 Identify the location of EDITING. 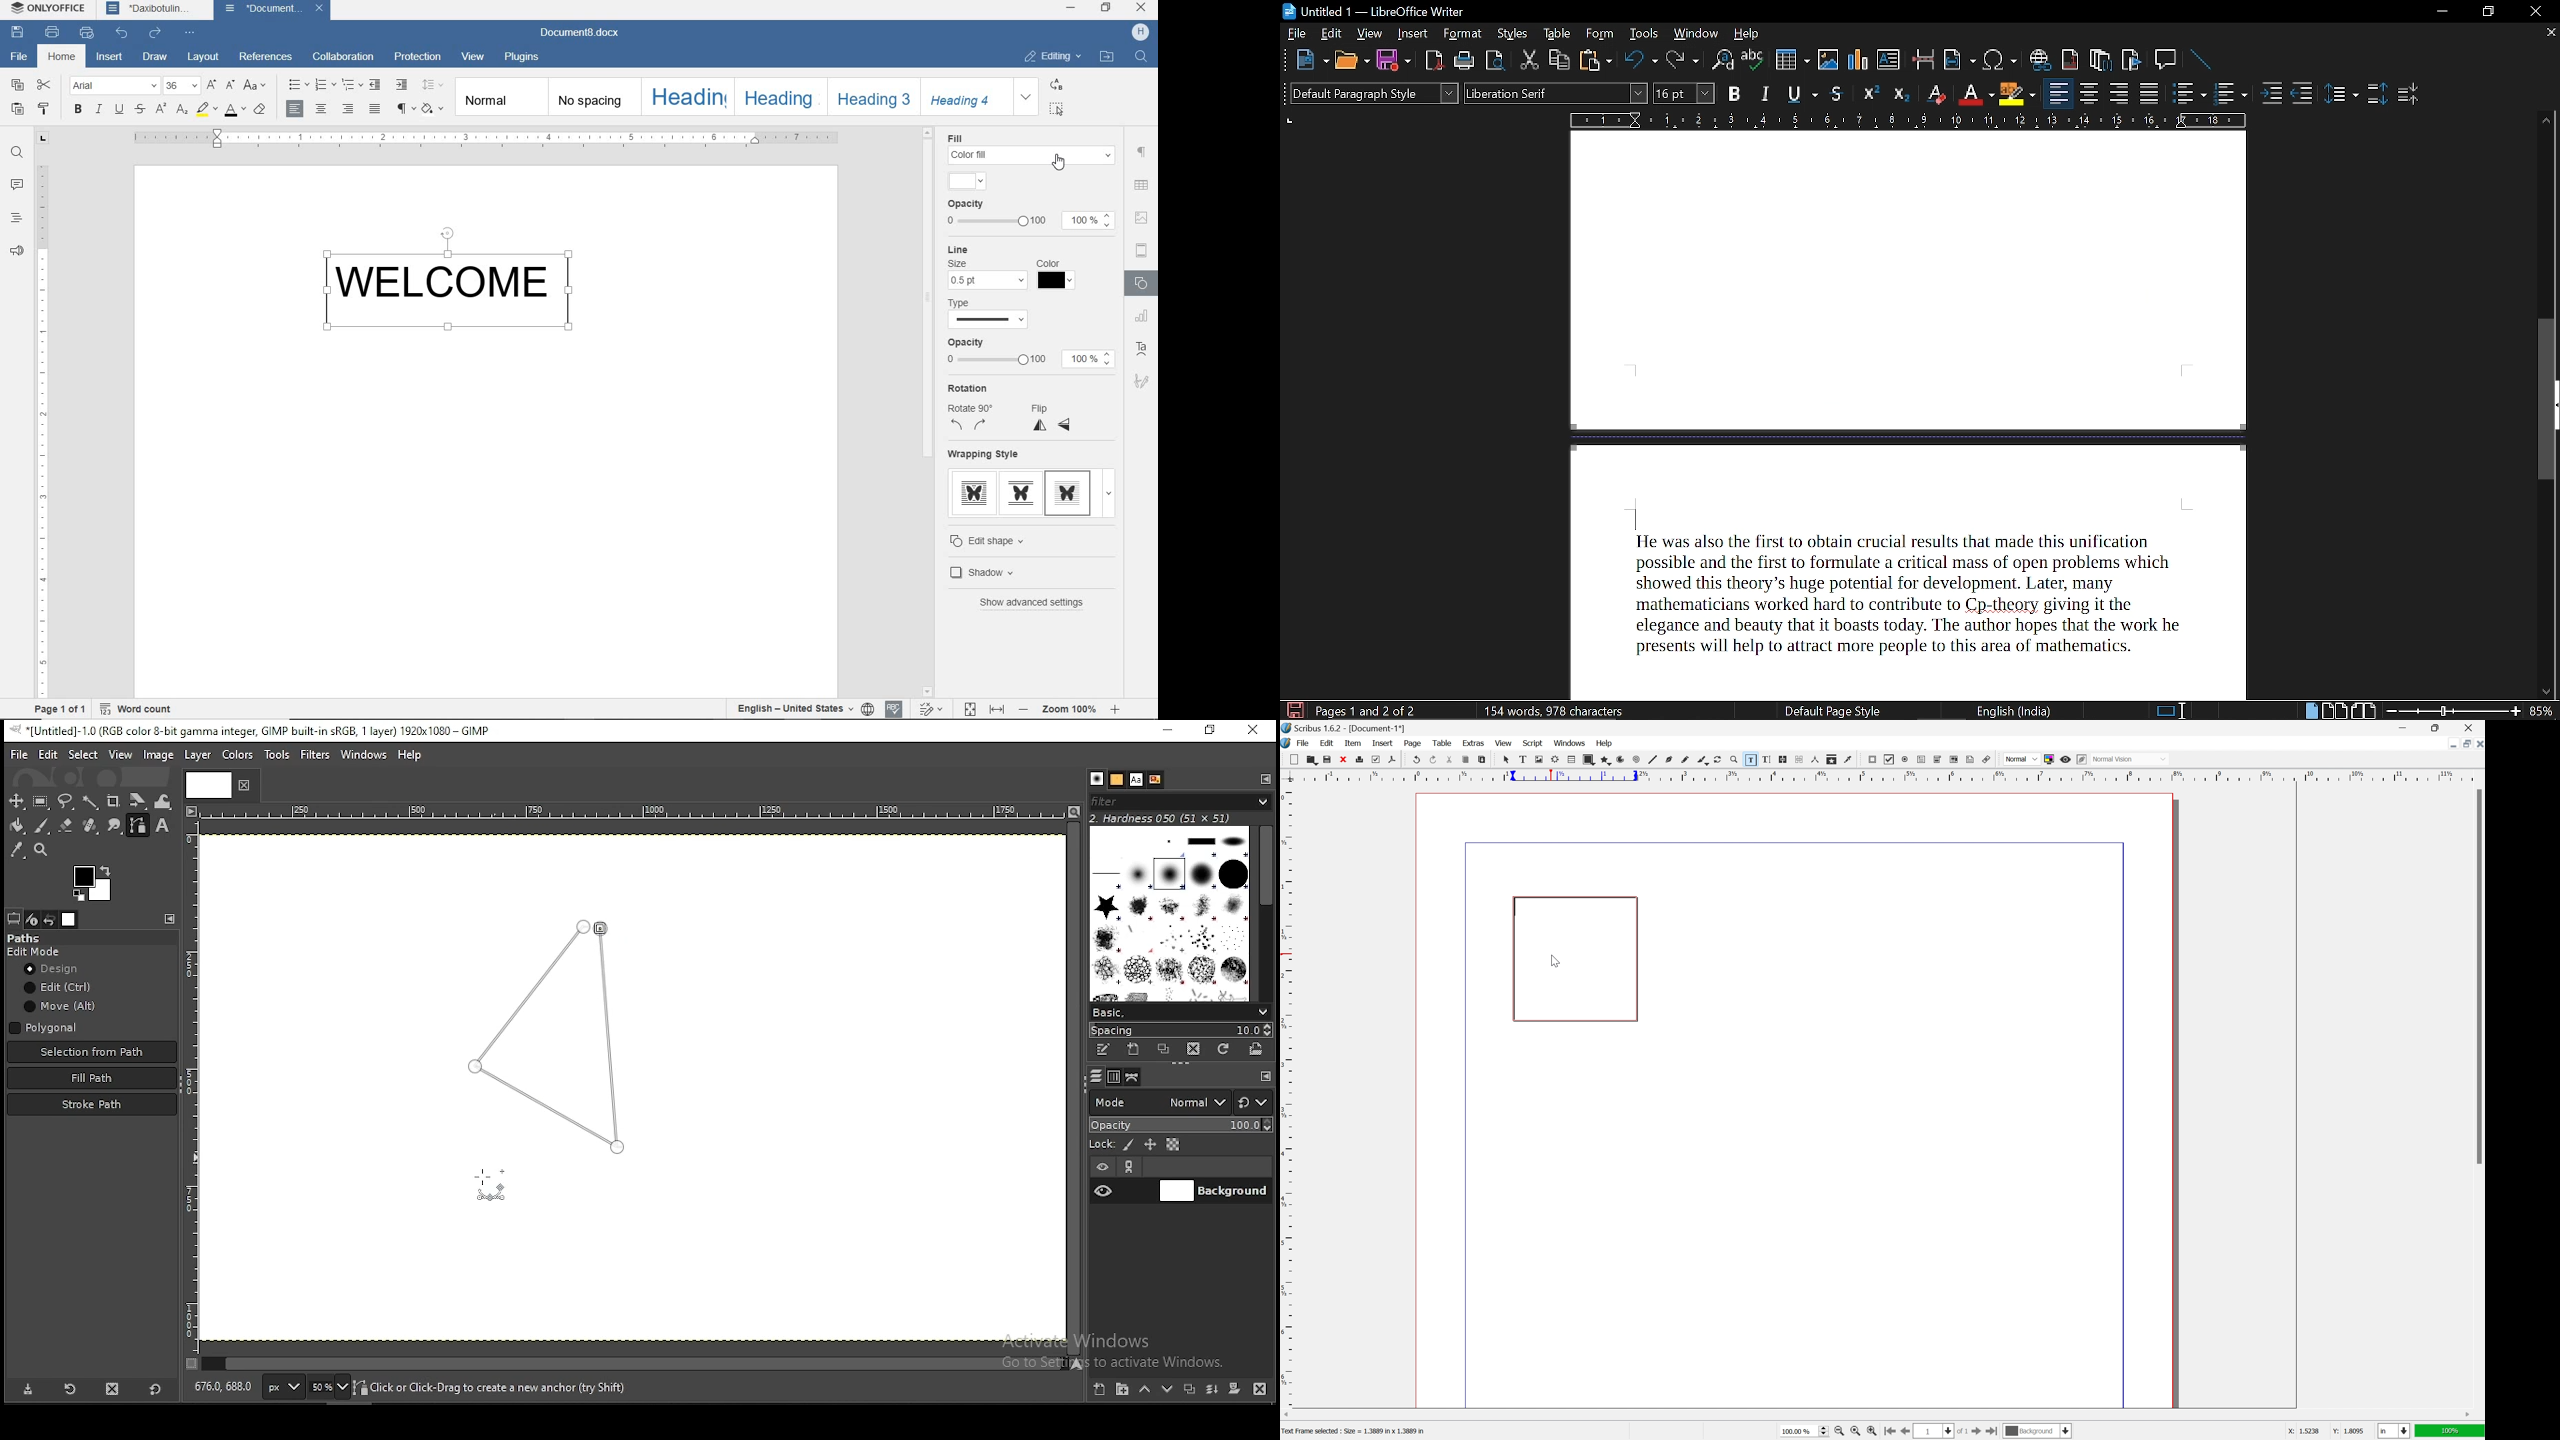
(1050, 57).